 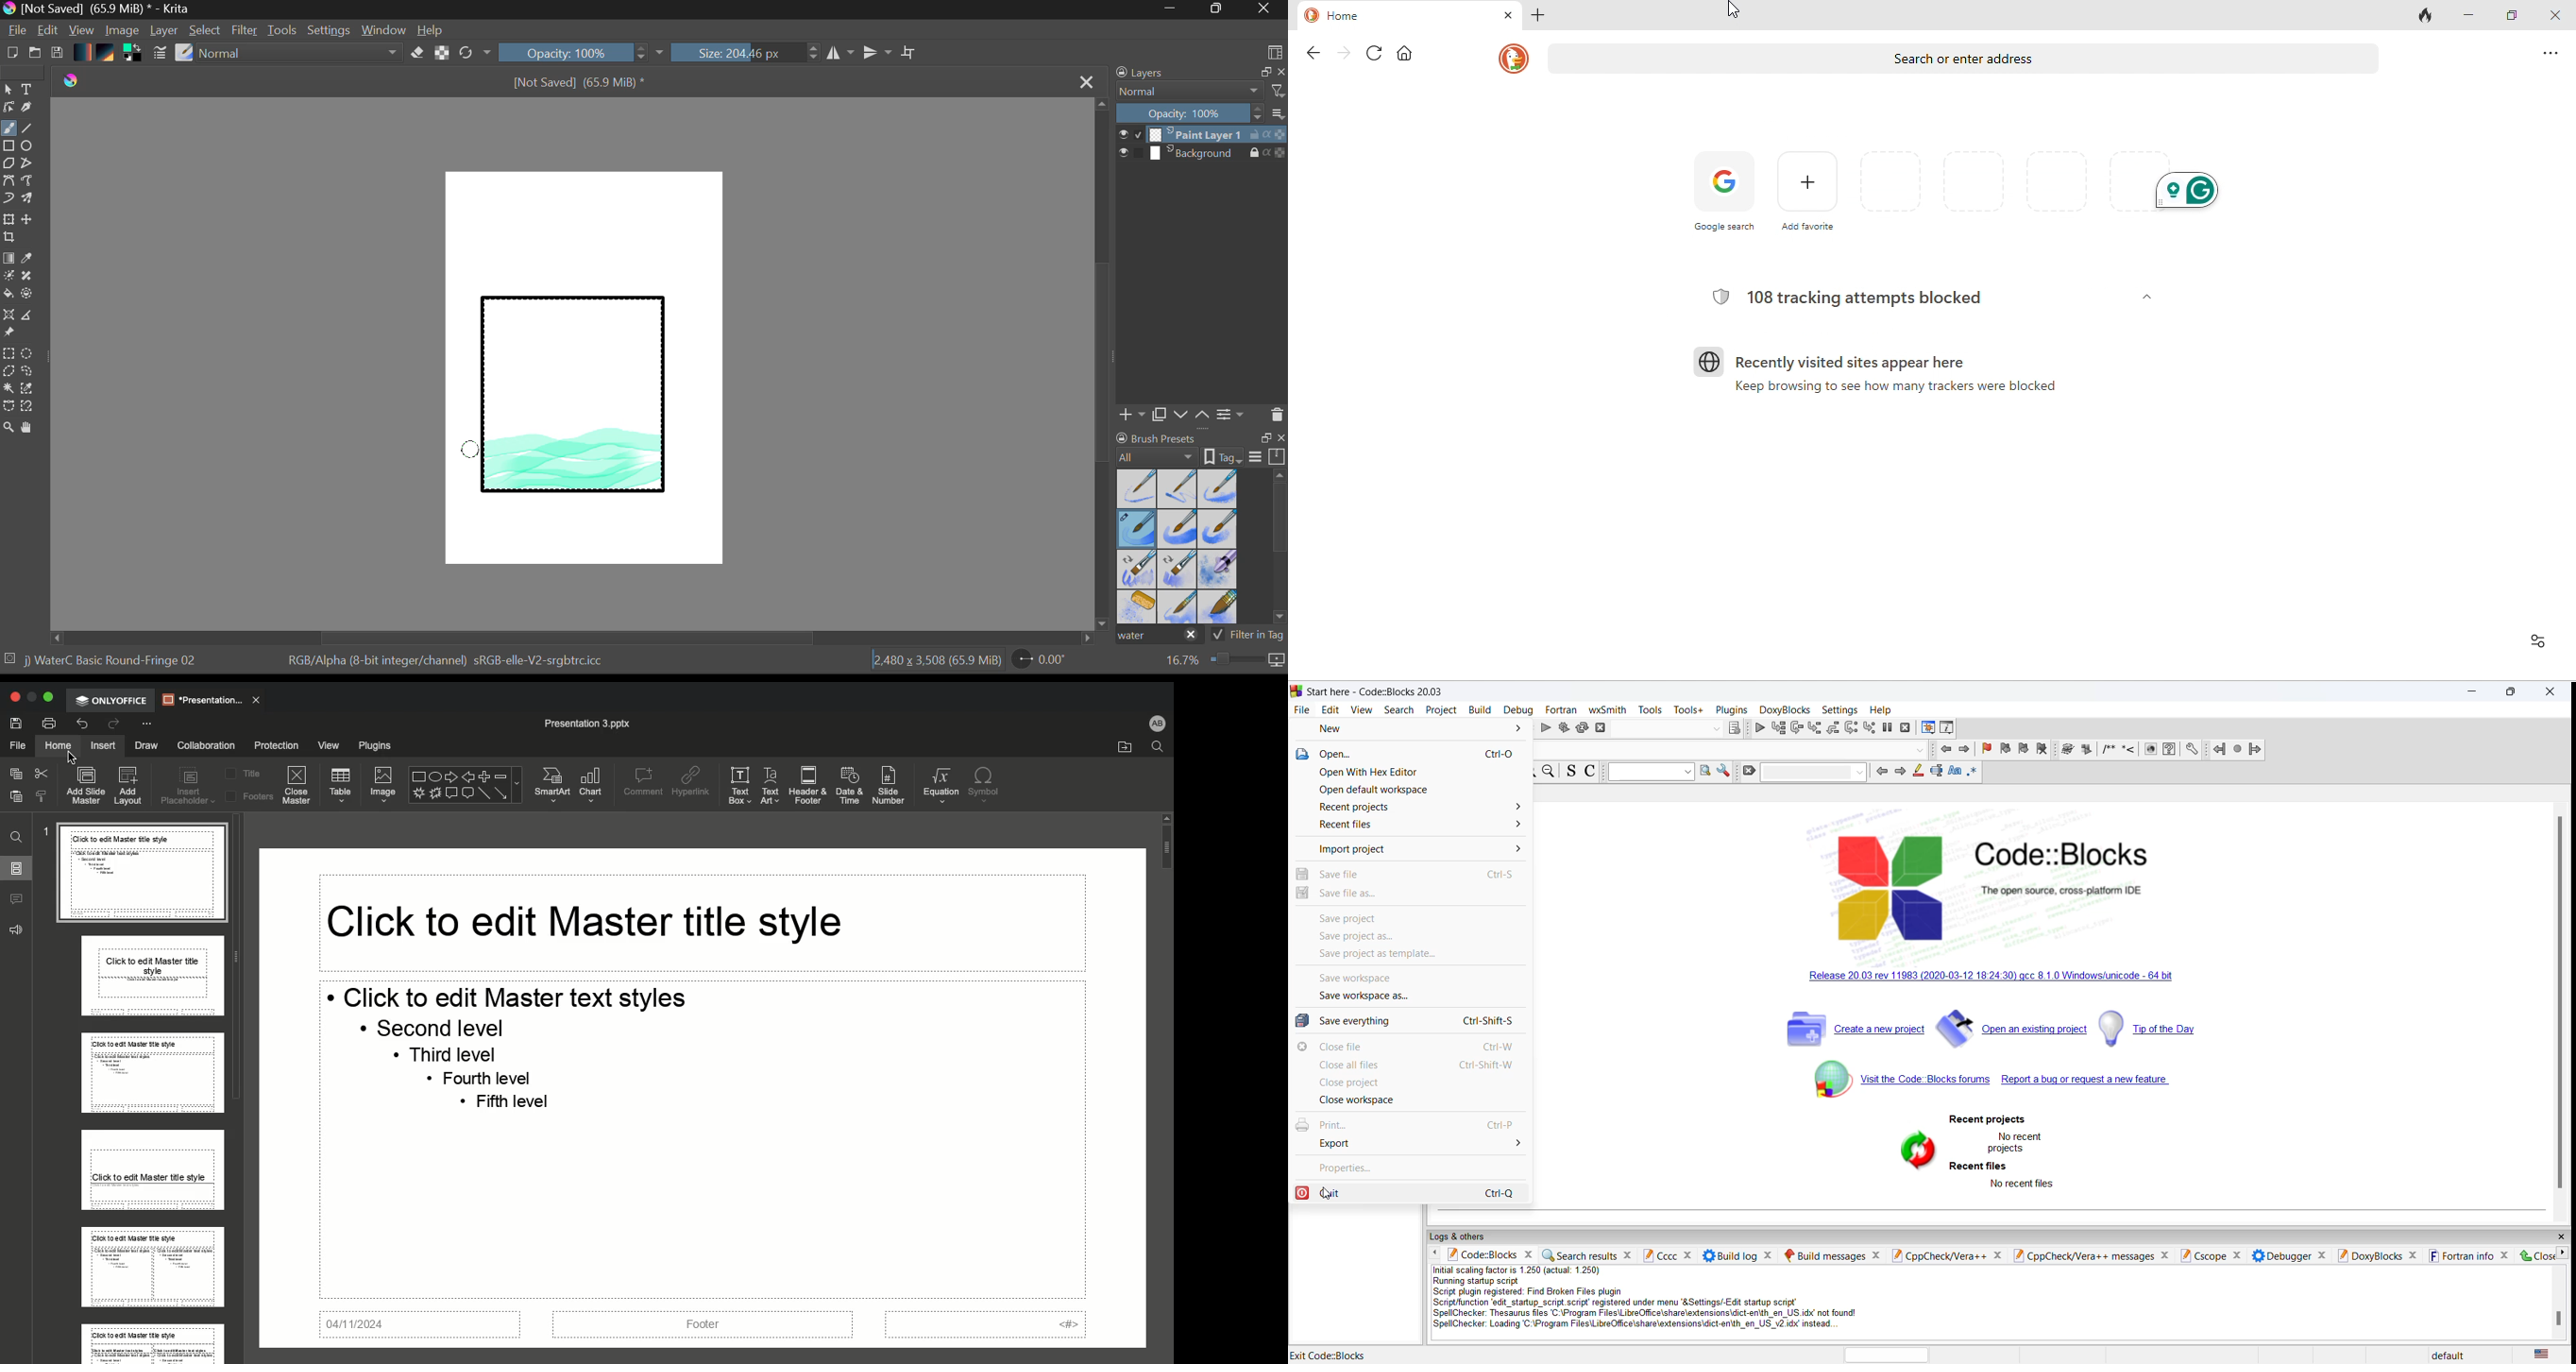 I want to click on View, so click(x=82, y=30).